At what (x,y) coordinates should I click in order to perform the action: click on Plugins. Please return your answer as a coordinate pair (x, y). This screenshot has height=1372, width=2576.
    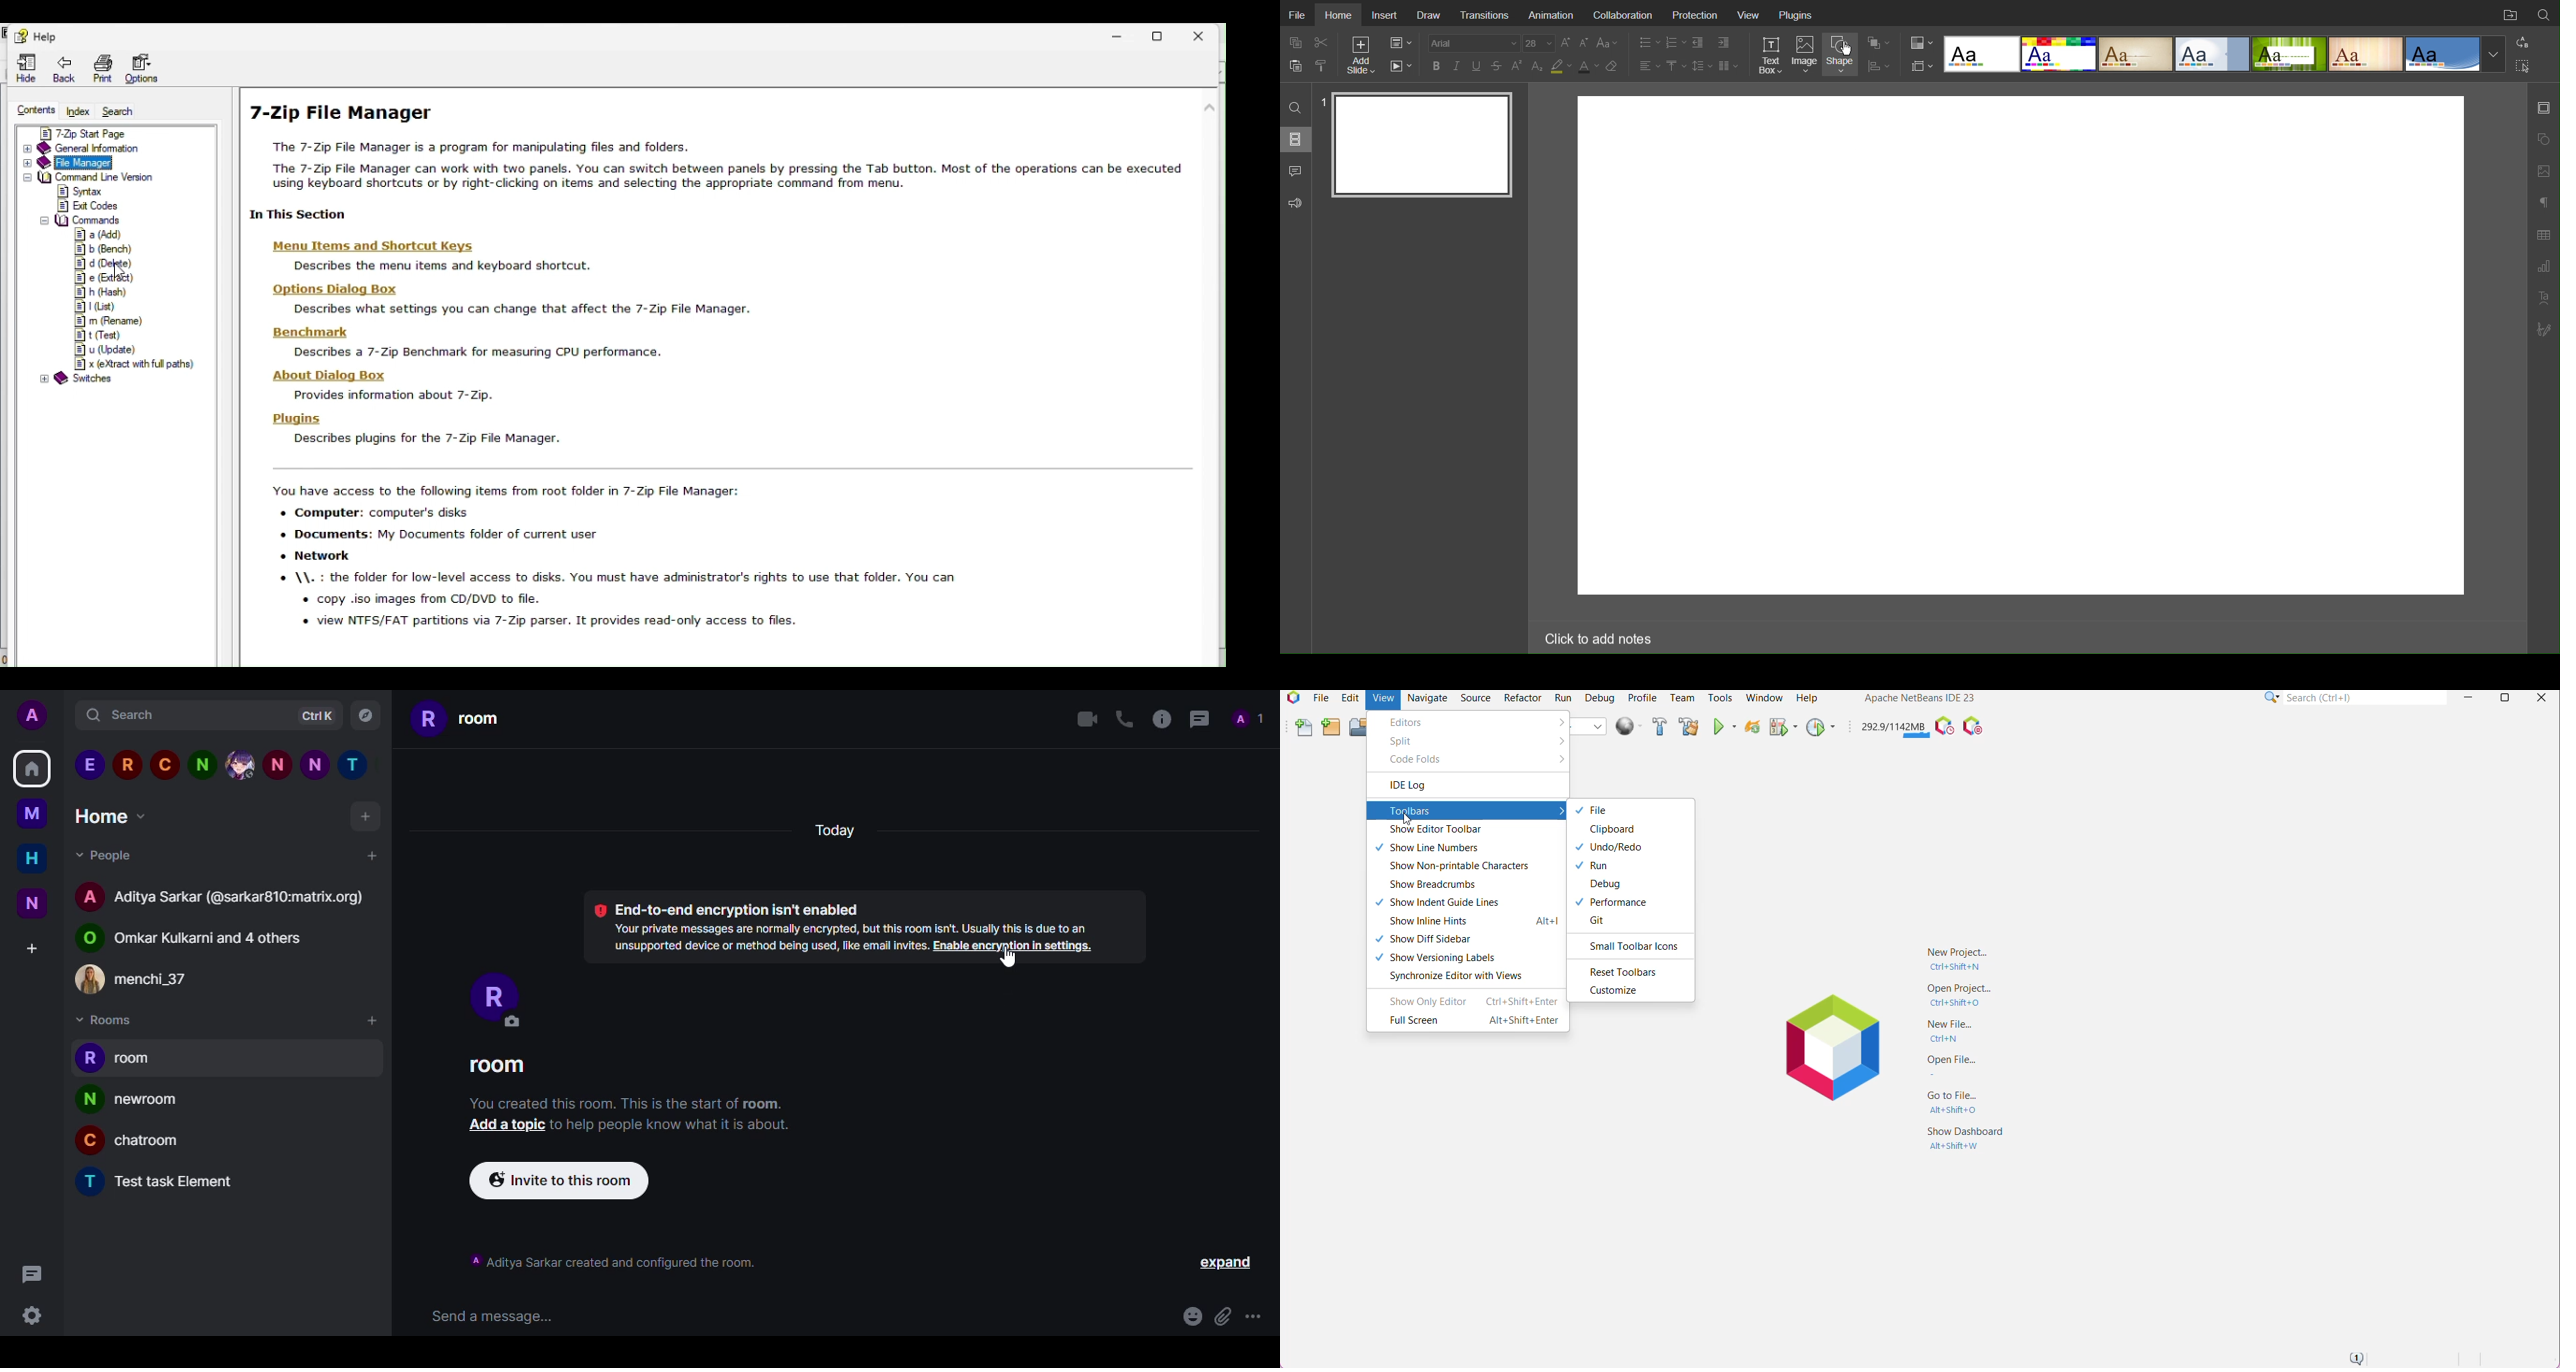
    Looking at the image, I should click on (1795, 14).